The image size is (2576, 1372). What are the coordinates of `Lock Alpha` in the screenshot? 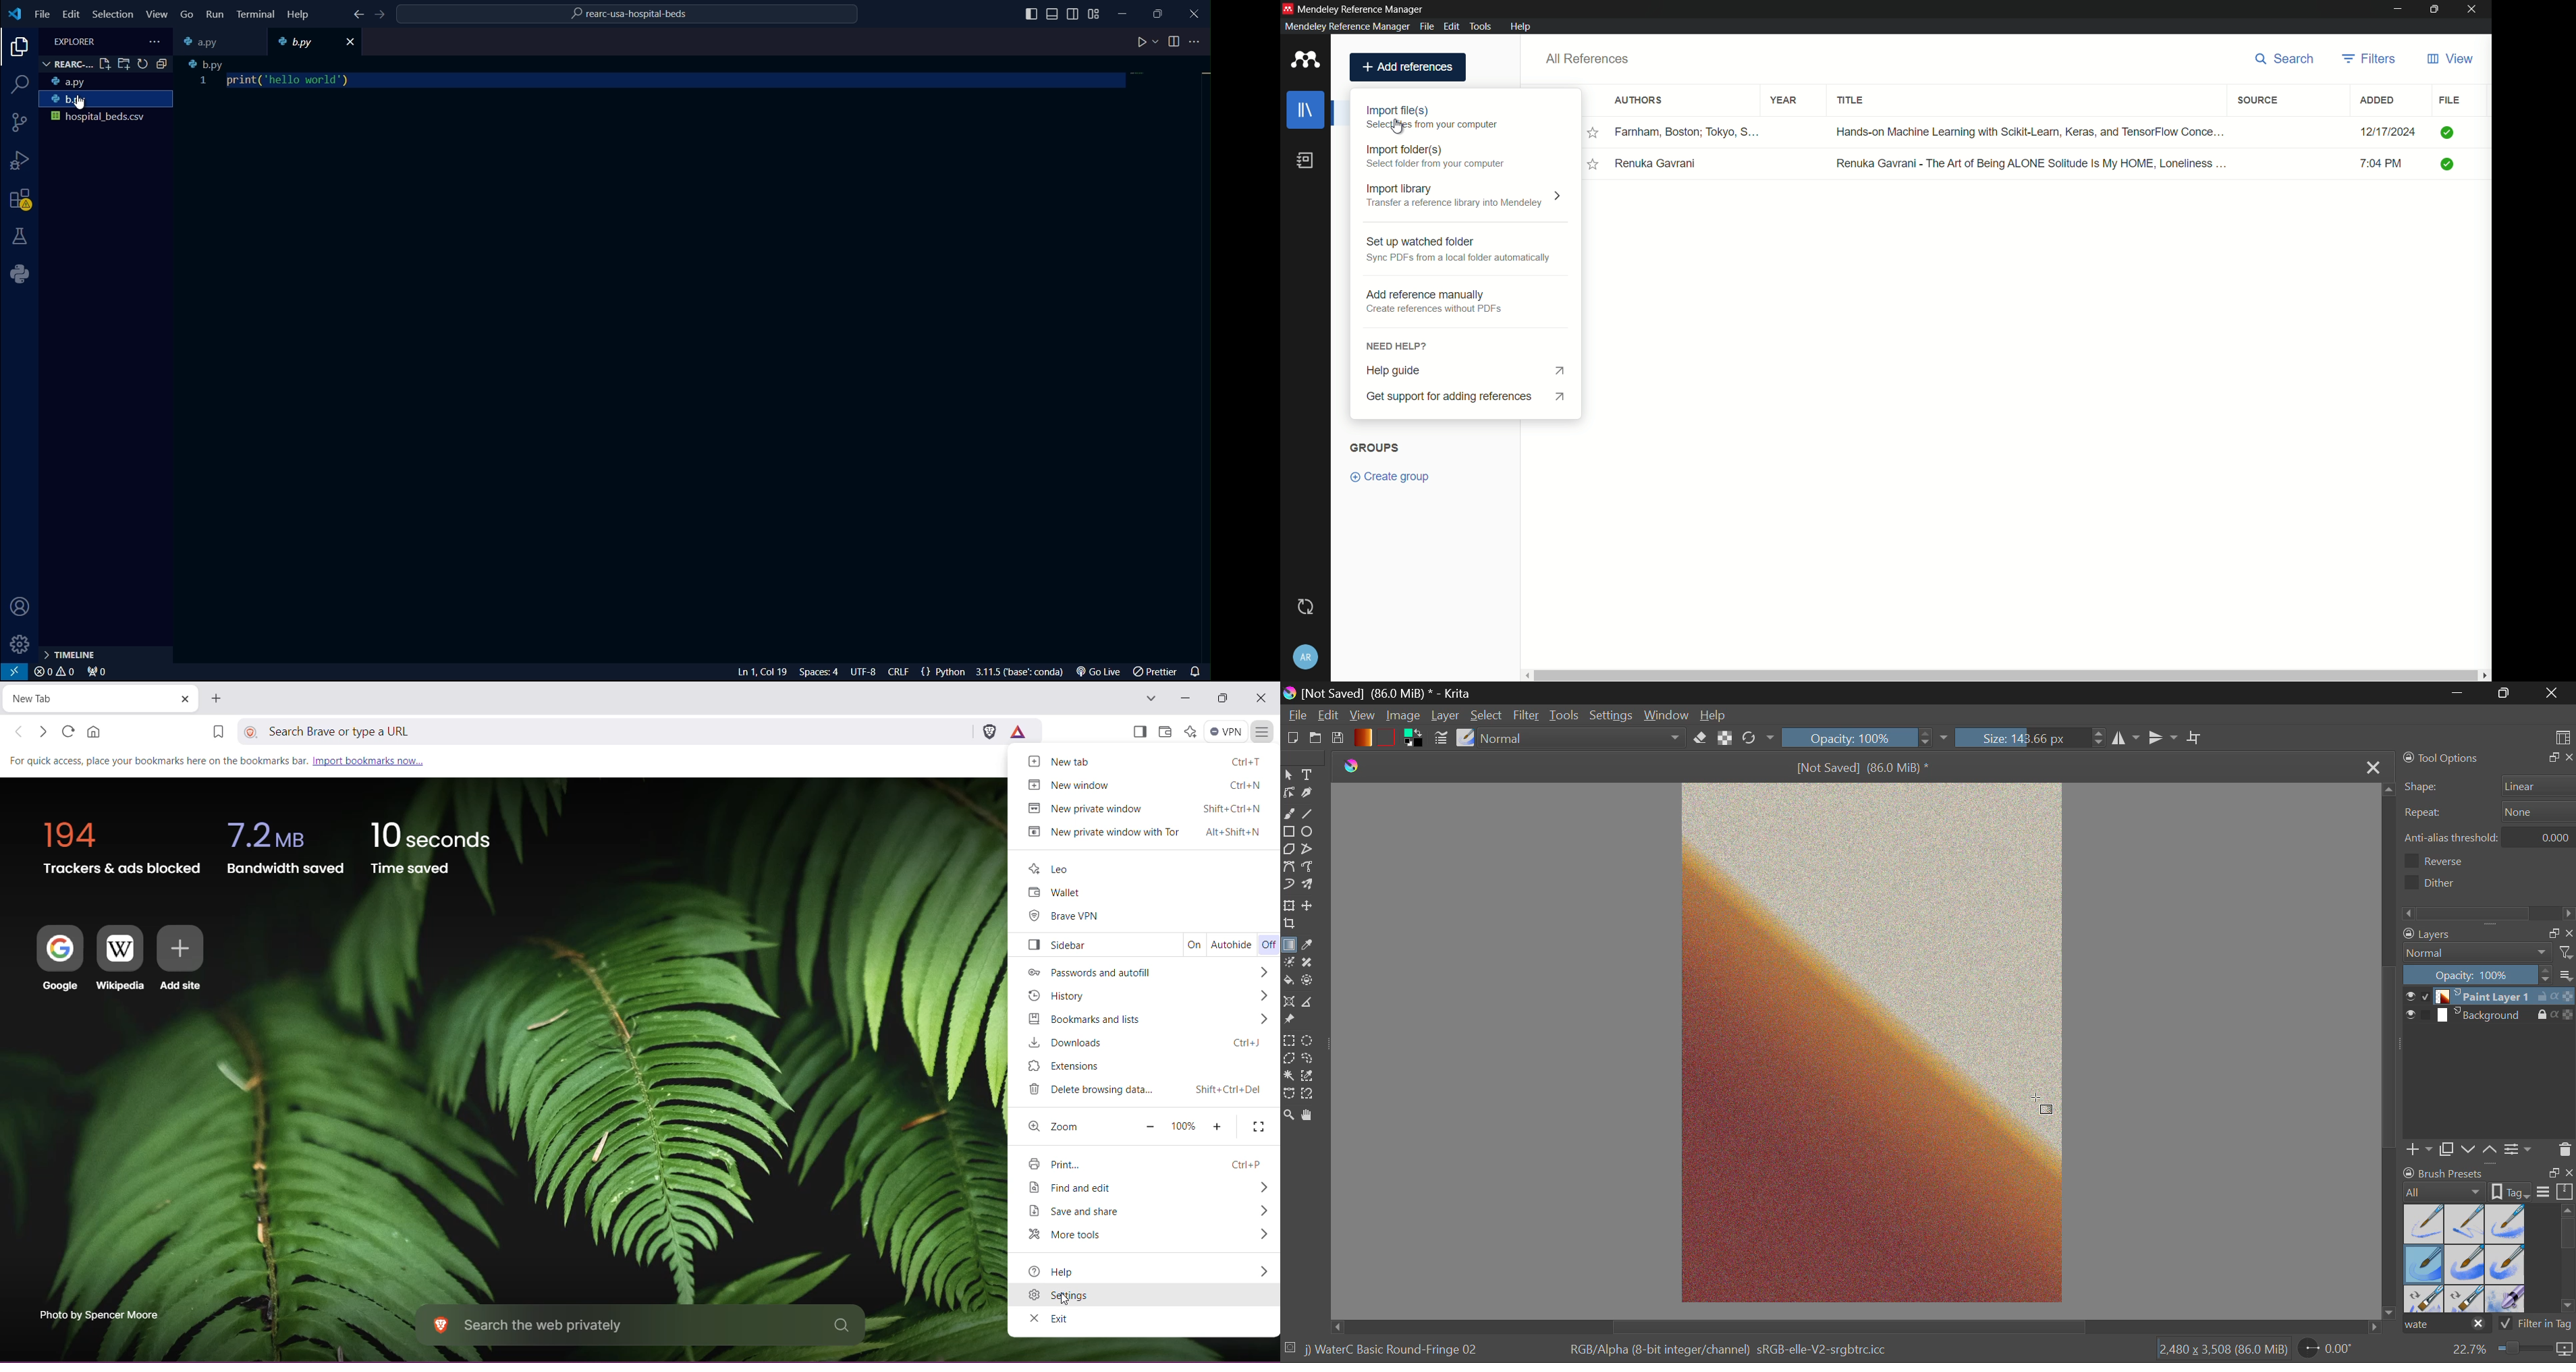 It's located at (1725, 740).